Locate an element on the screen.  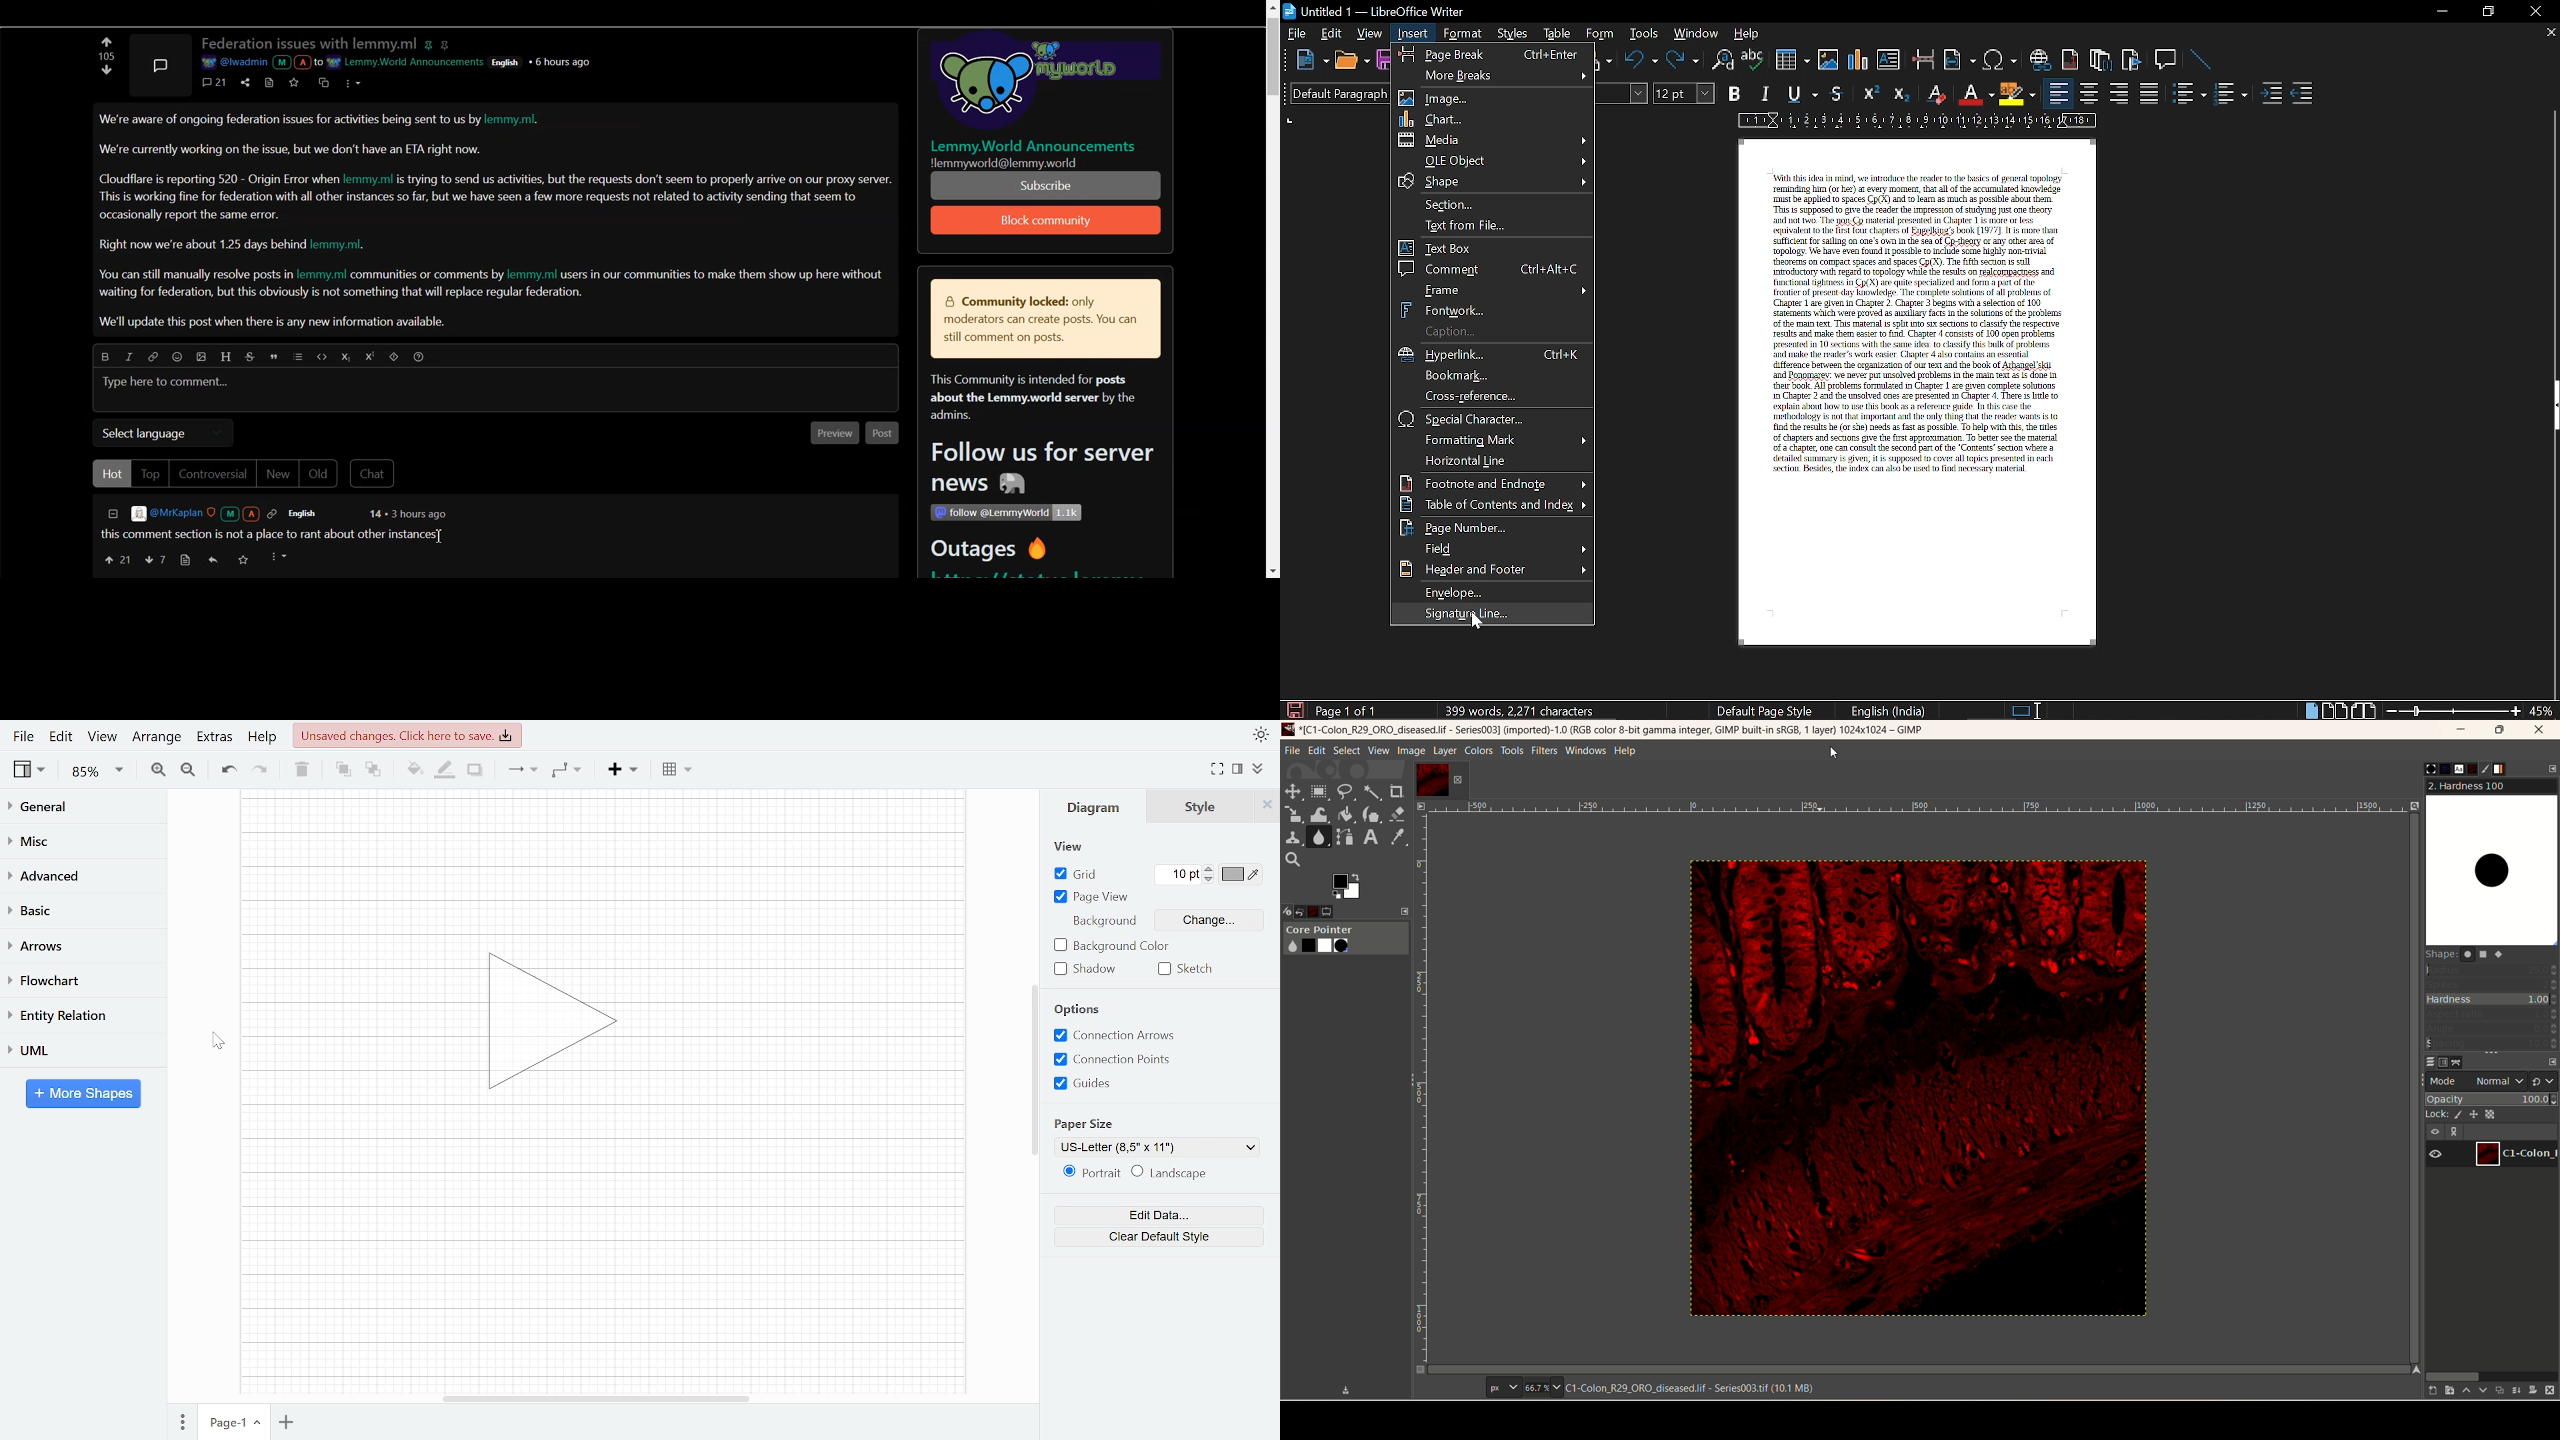
Arrange is located at coordinates (156, 736).